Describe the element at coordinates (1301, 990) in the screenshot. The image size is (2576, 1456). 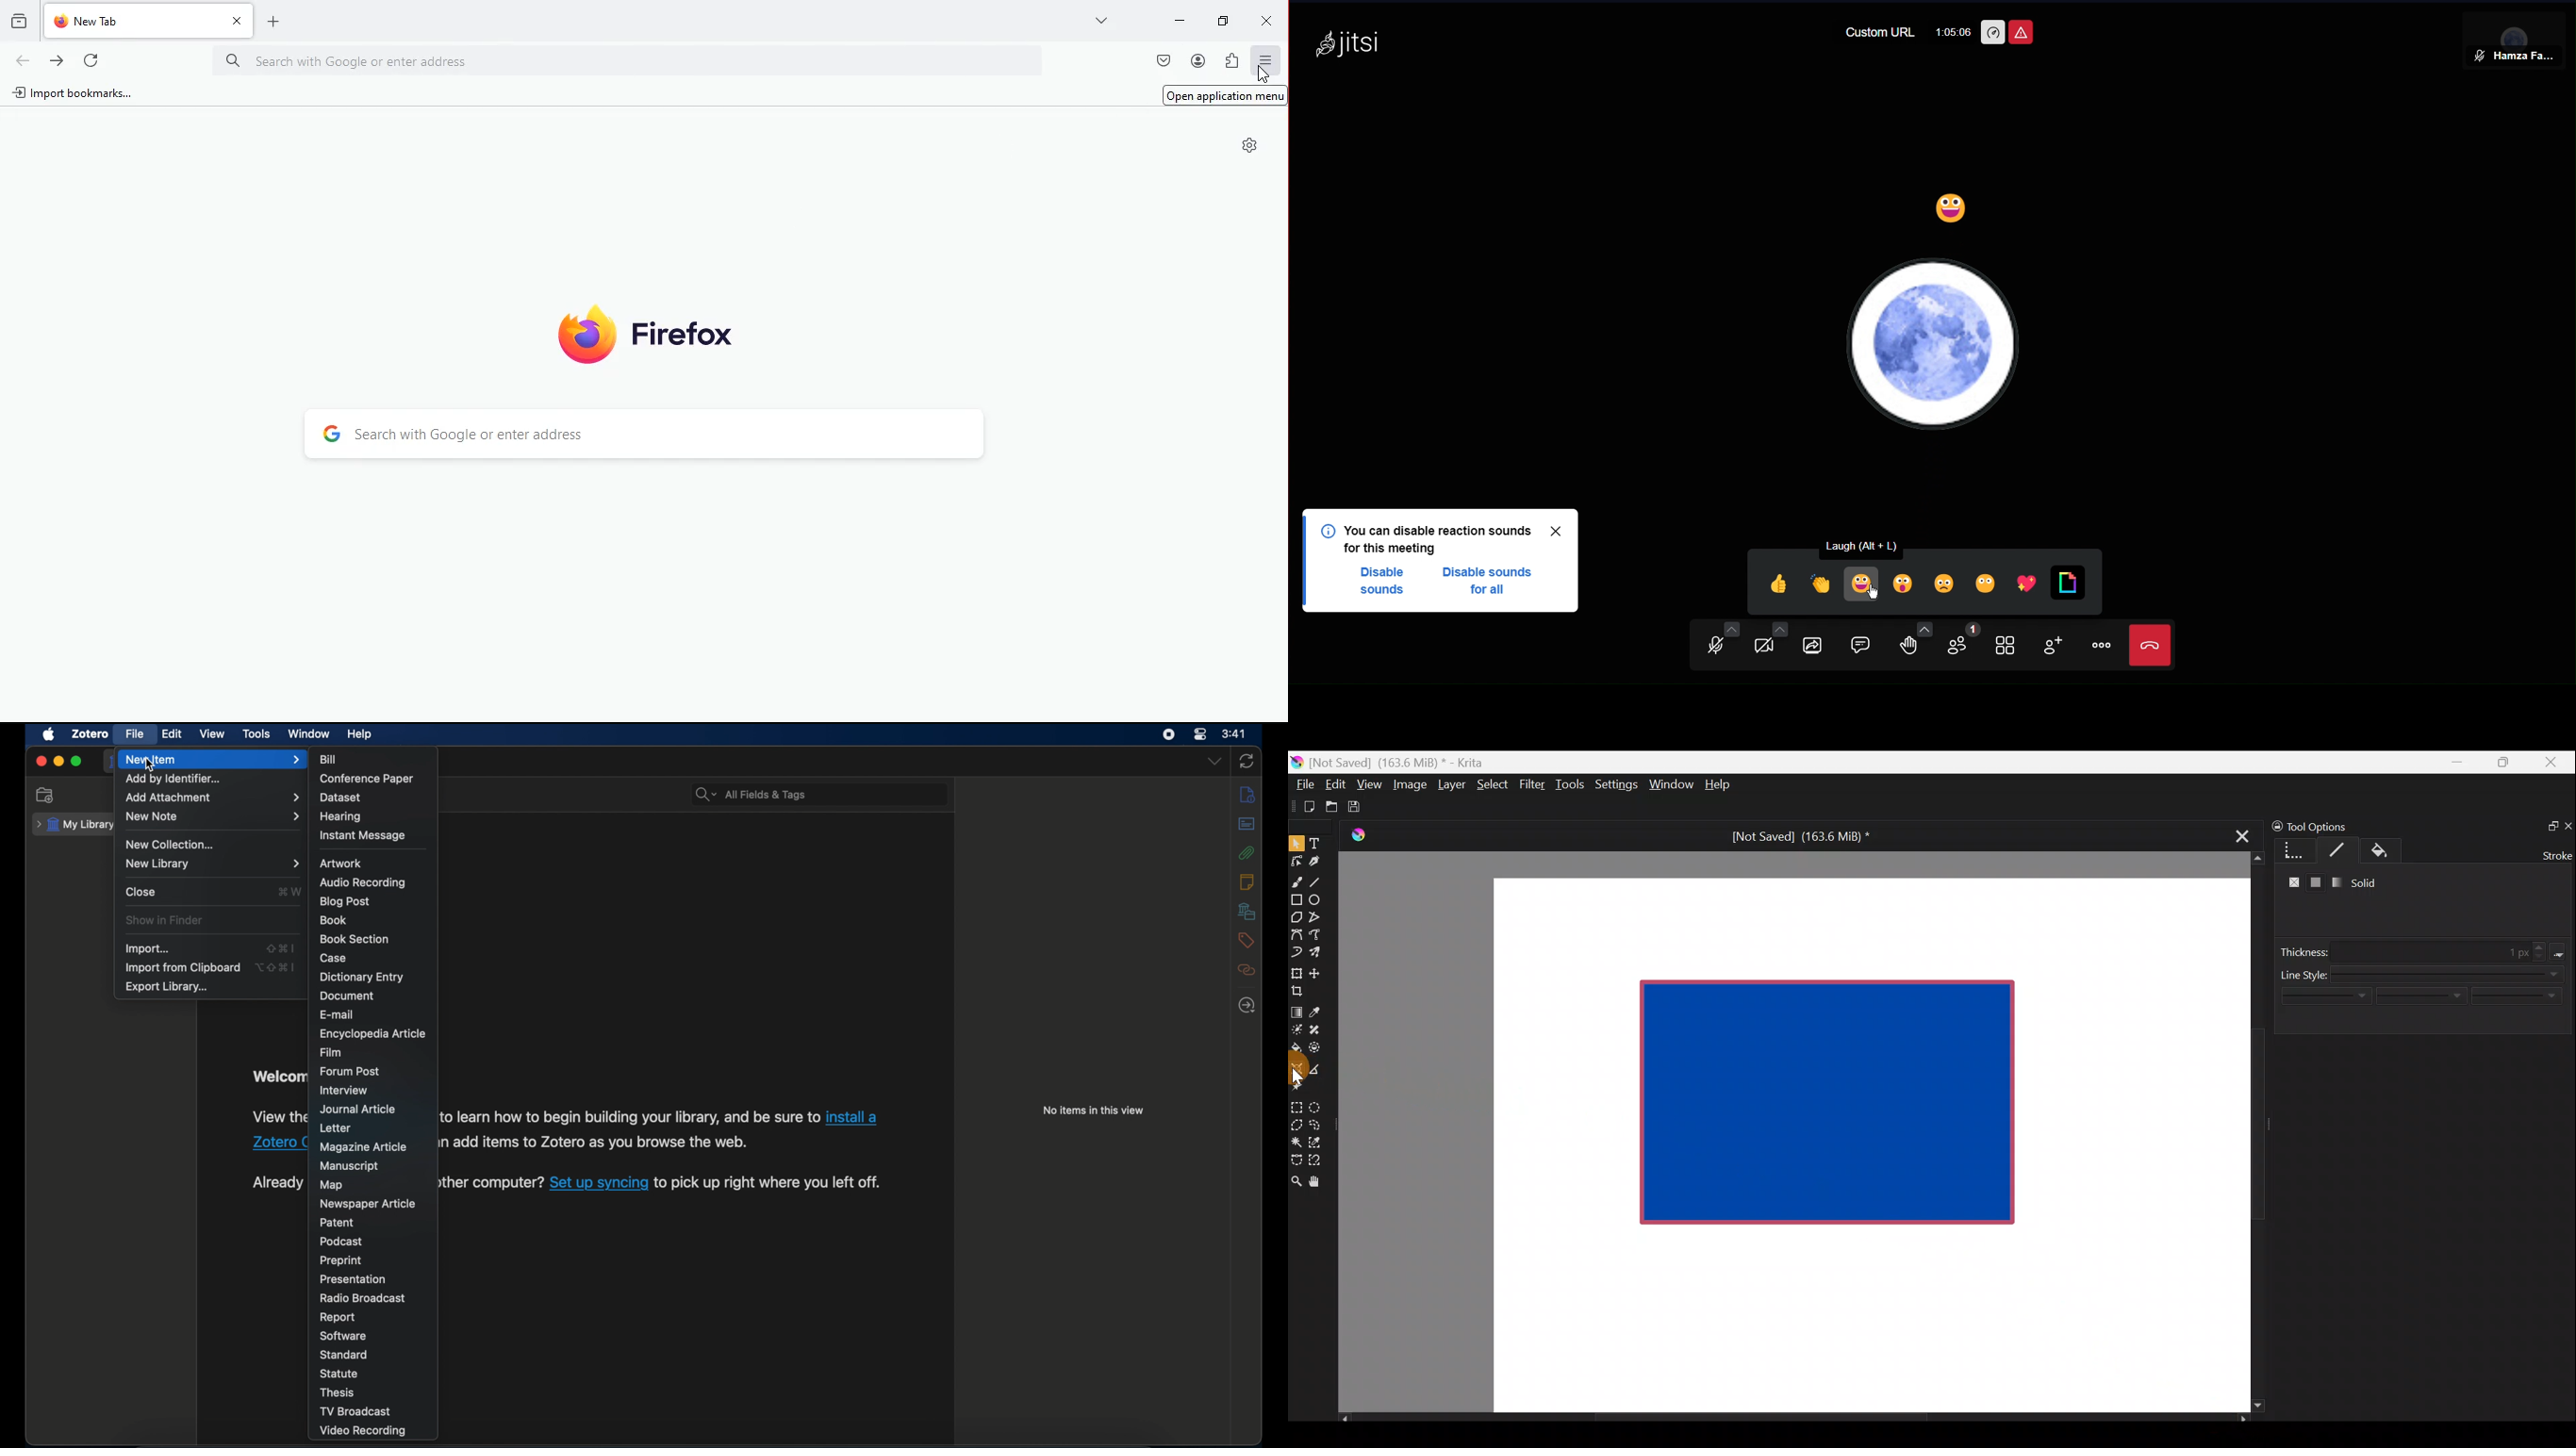
I see `Crop the image to an area` at that location.